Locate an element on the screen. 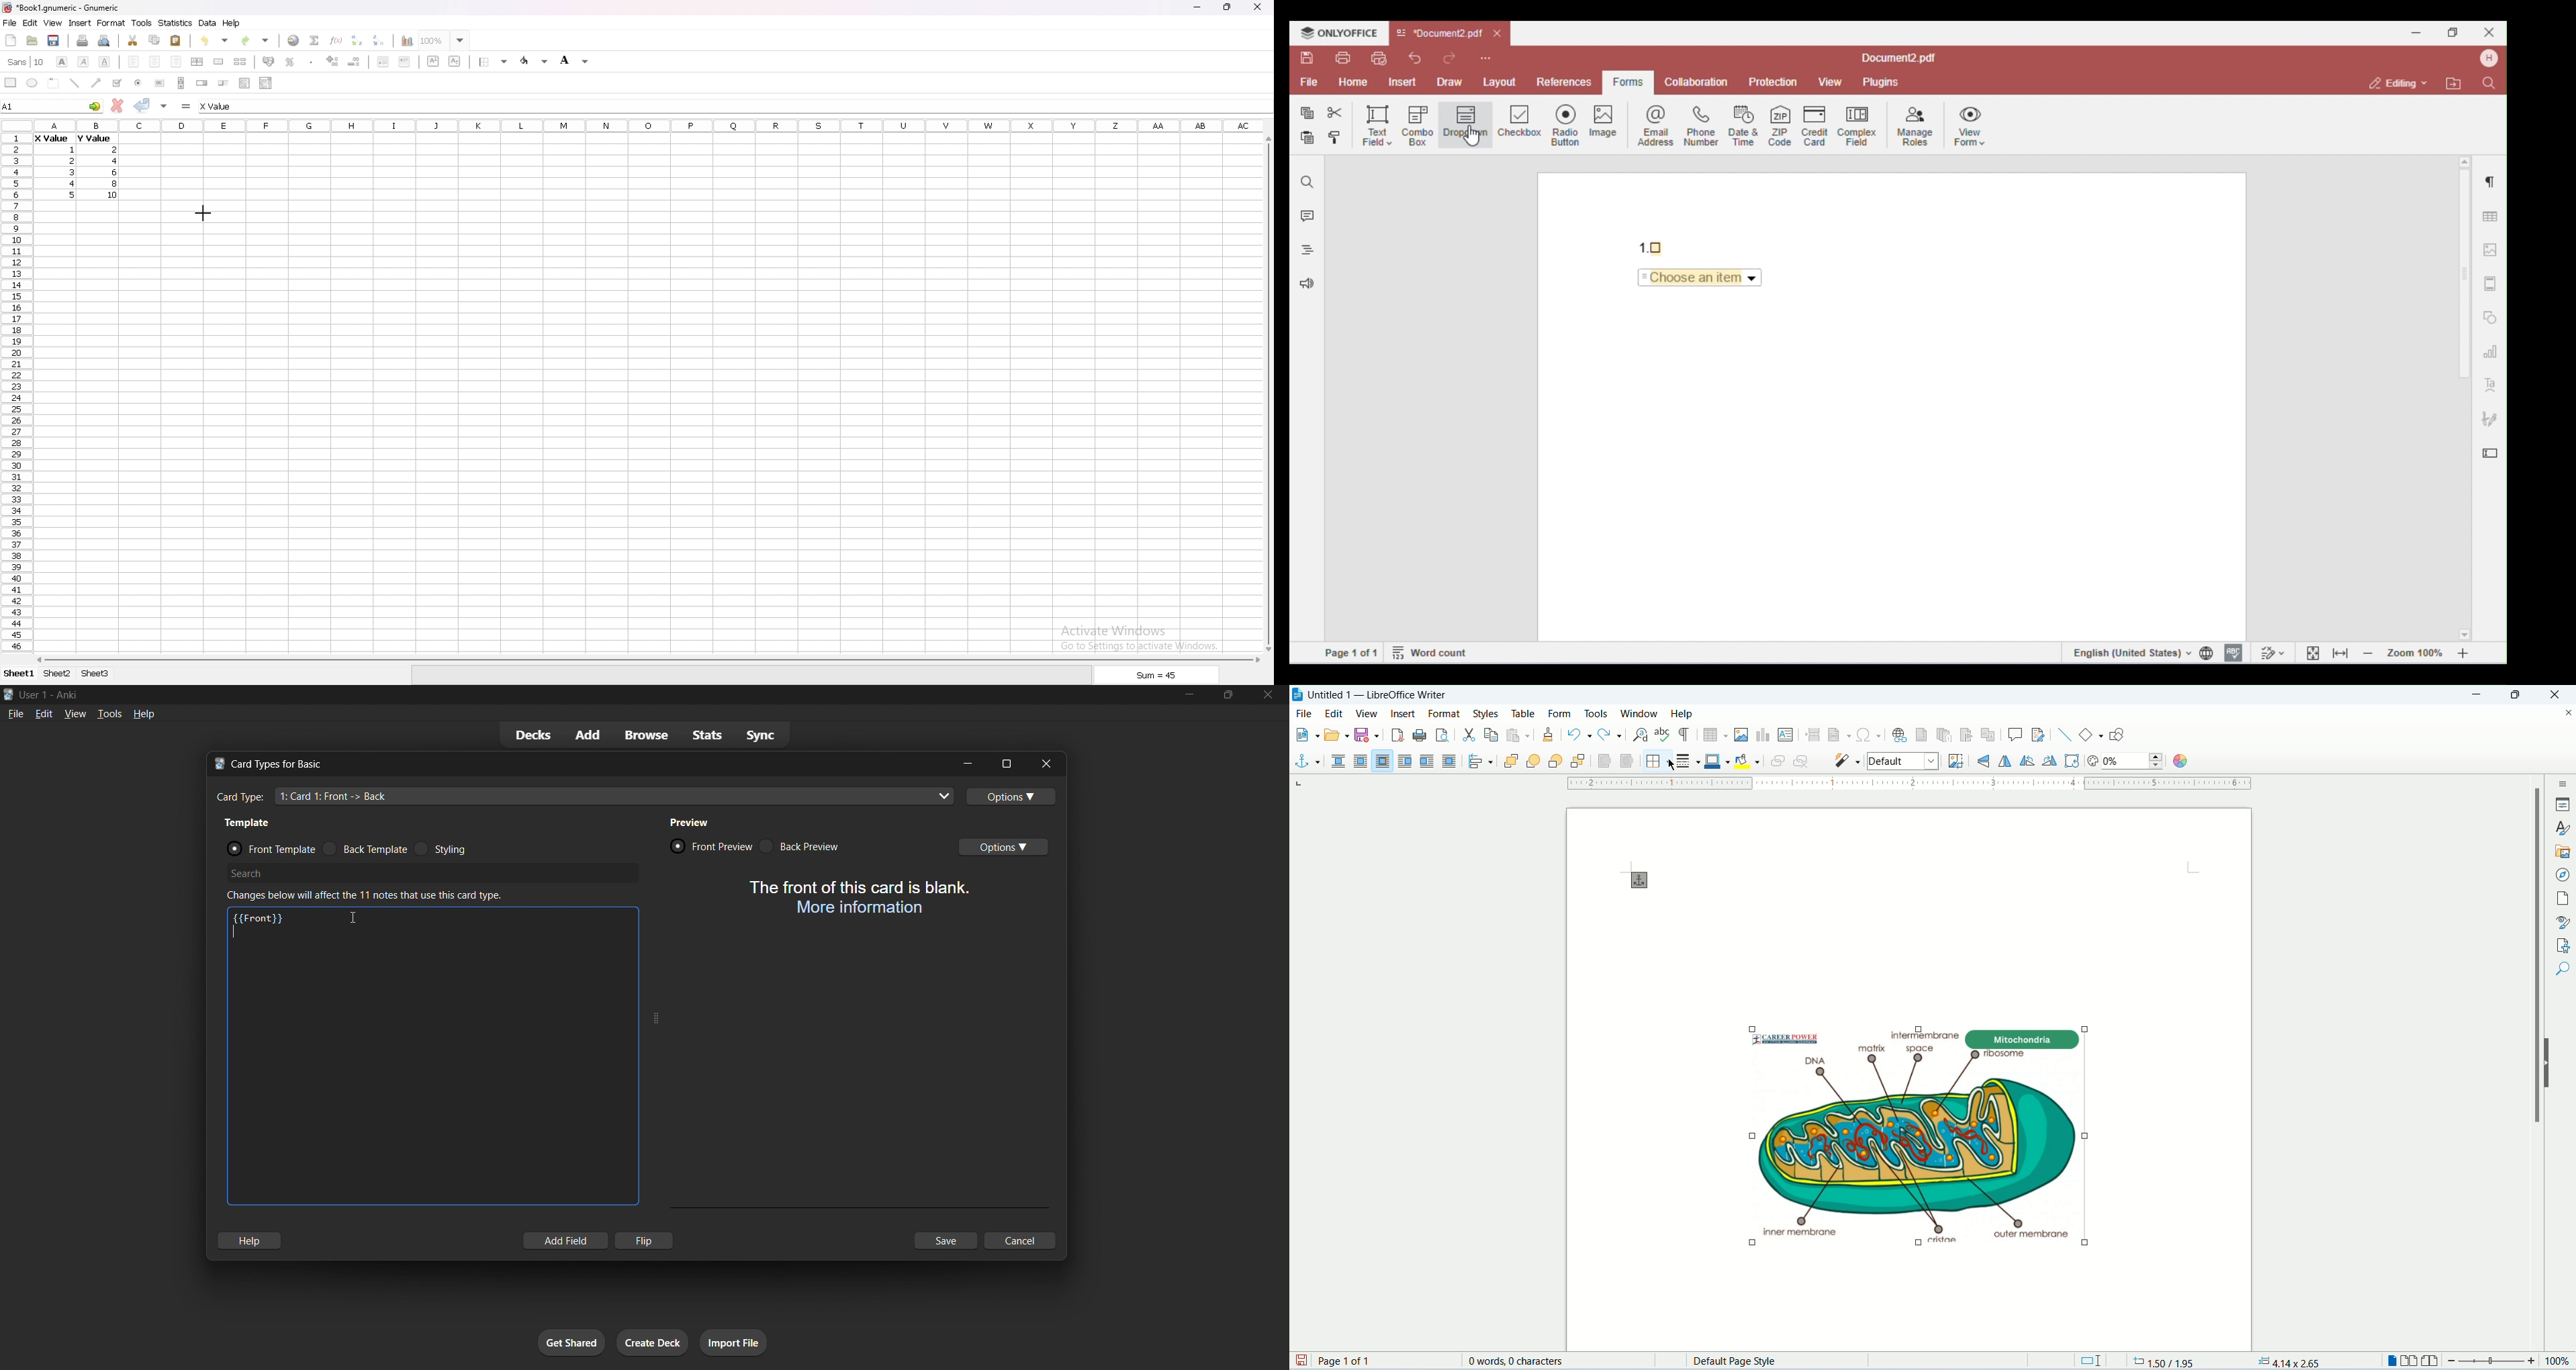 The width and height of the screenshot is (2576, 1372). cancel is located at coordinates (1021, 1240).